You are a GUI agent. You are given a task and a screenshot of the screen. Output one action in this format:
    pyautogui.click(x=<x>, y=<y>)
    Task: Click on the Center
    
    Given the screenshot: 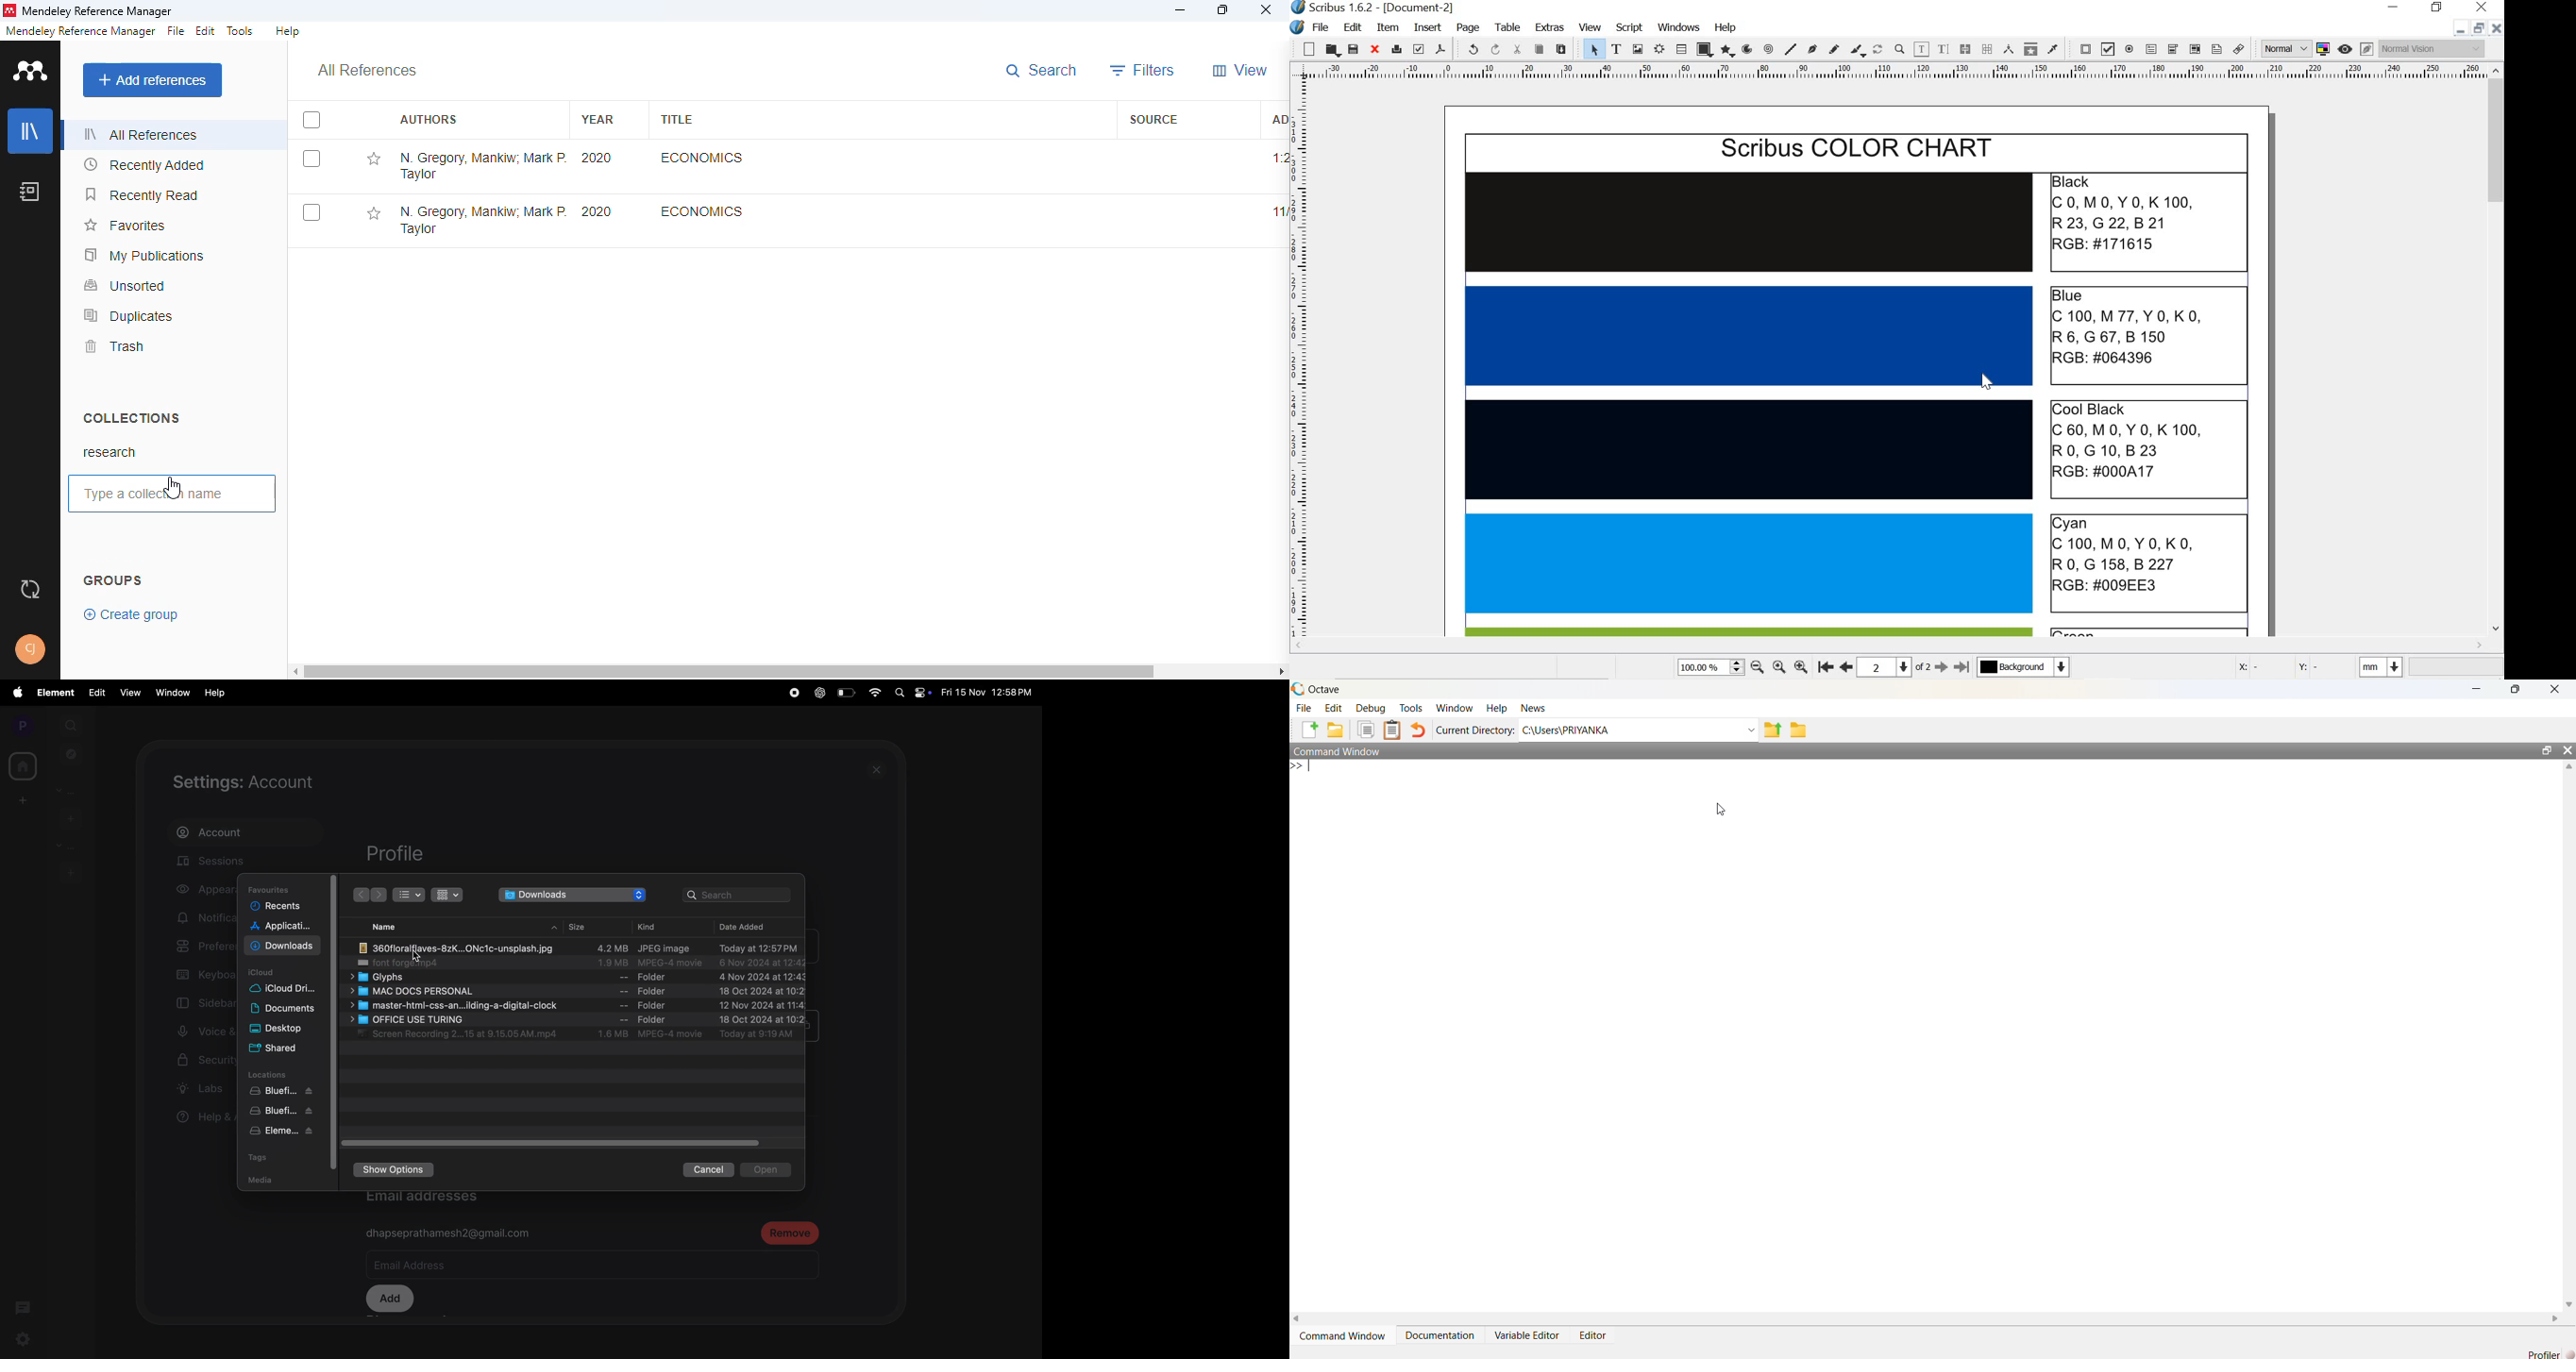 What is the action you would take?
    pyautogui.click(x=1778, y=667)
    